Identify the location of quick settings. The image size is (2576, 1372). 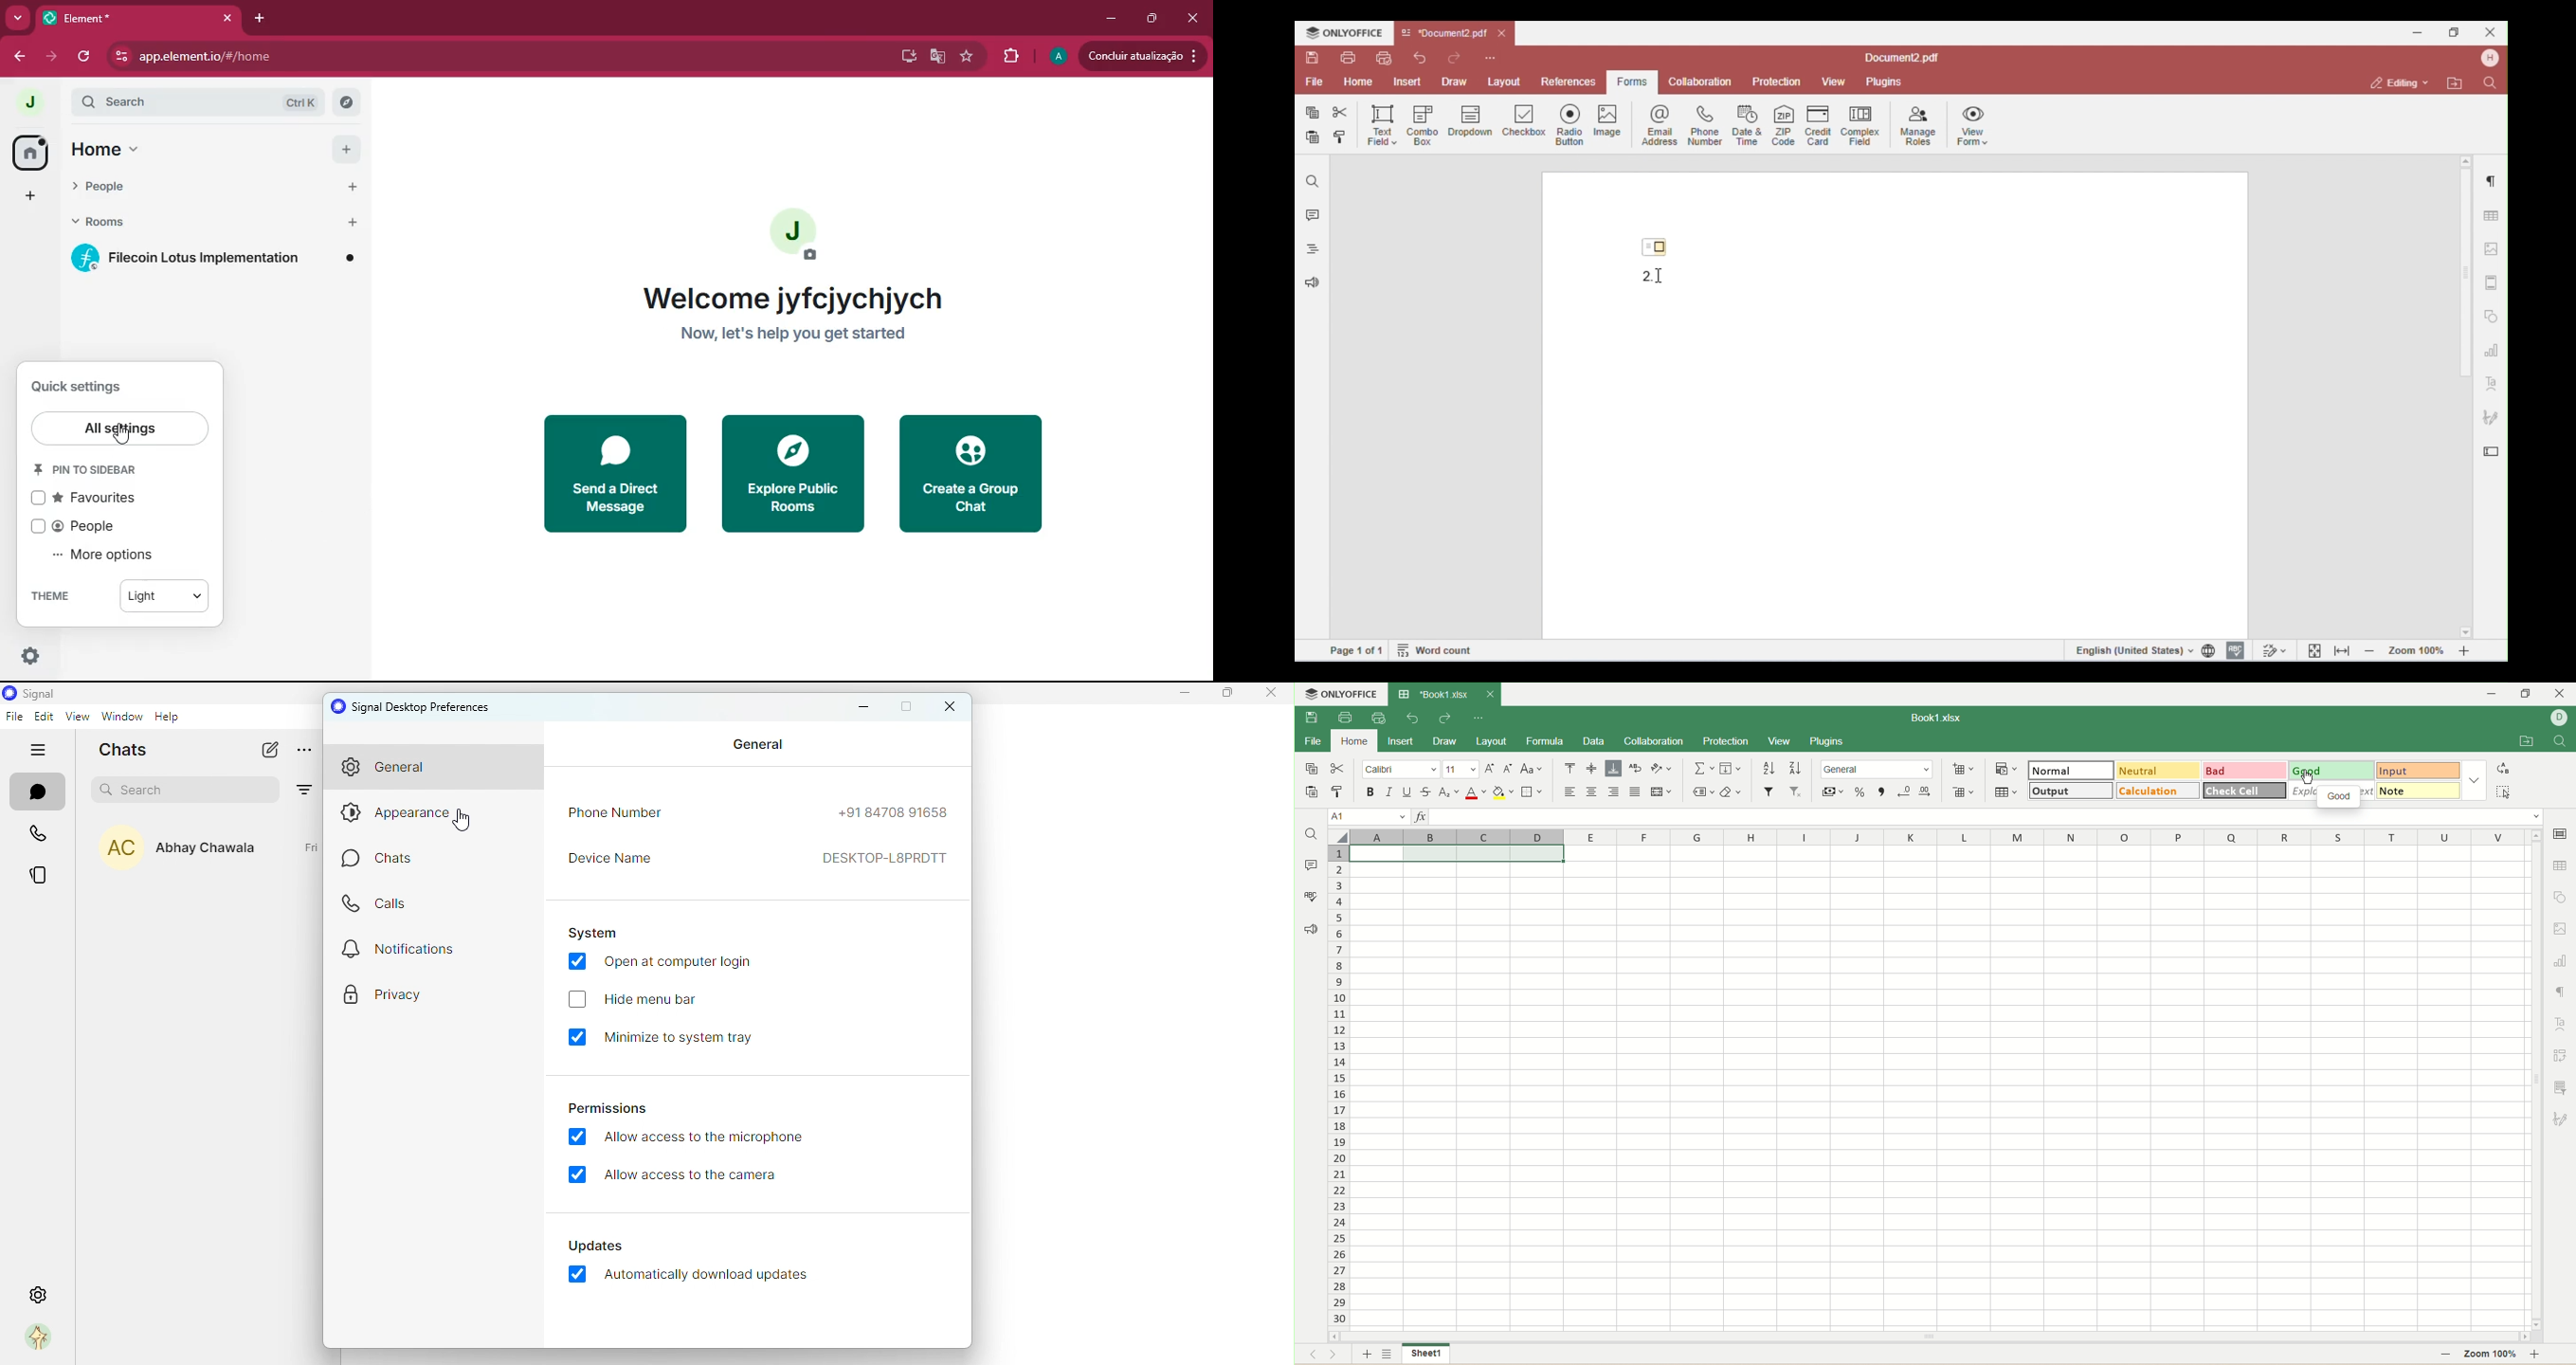
(1478, 720).